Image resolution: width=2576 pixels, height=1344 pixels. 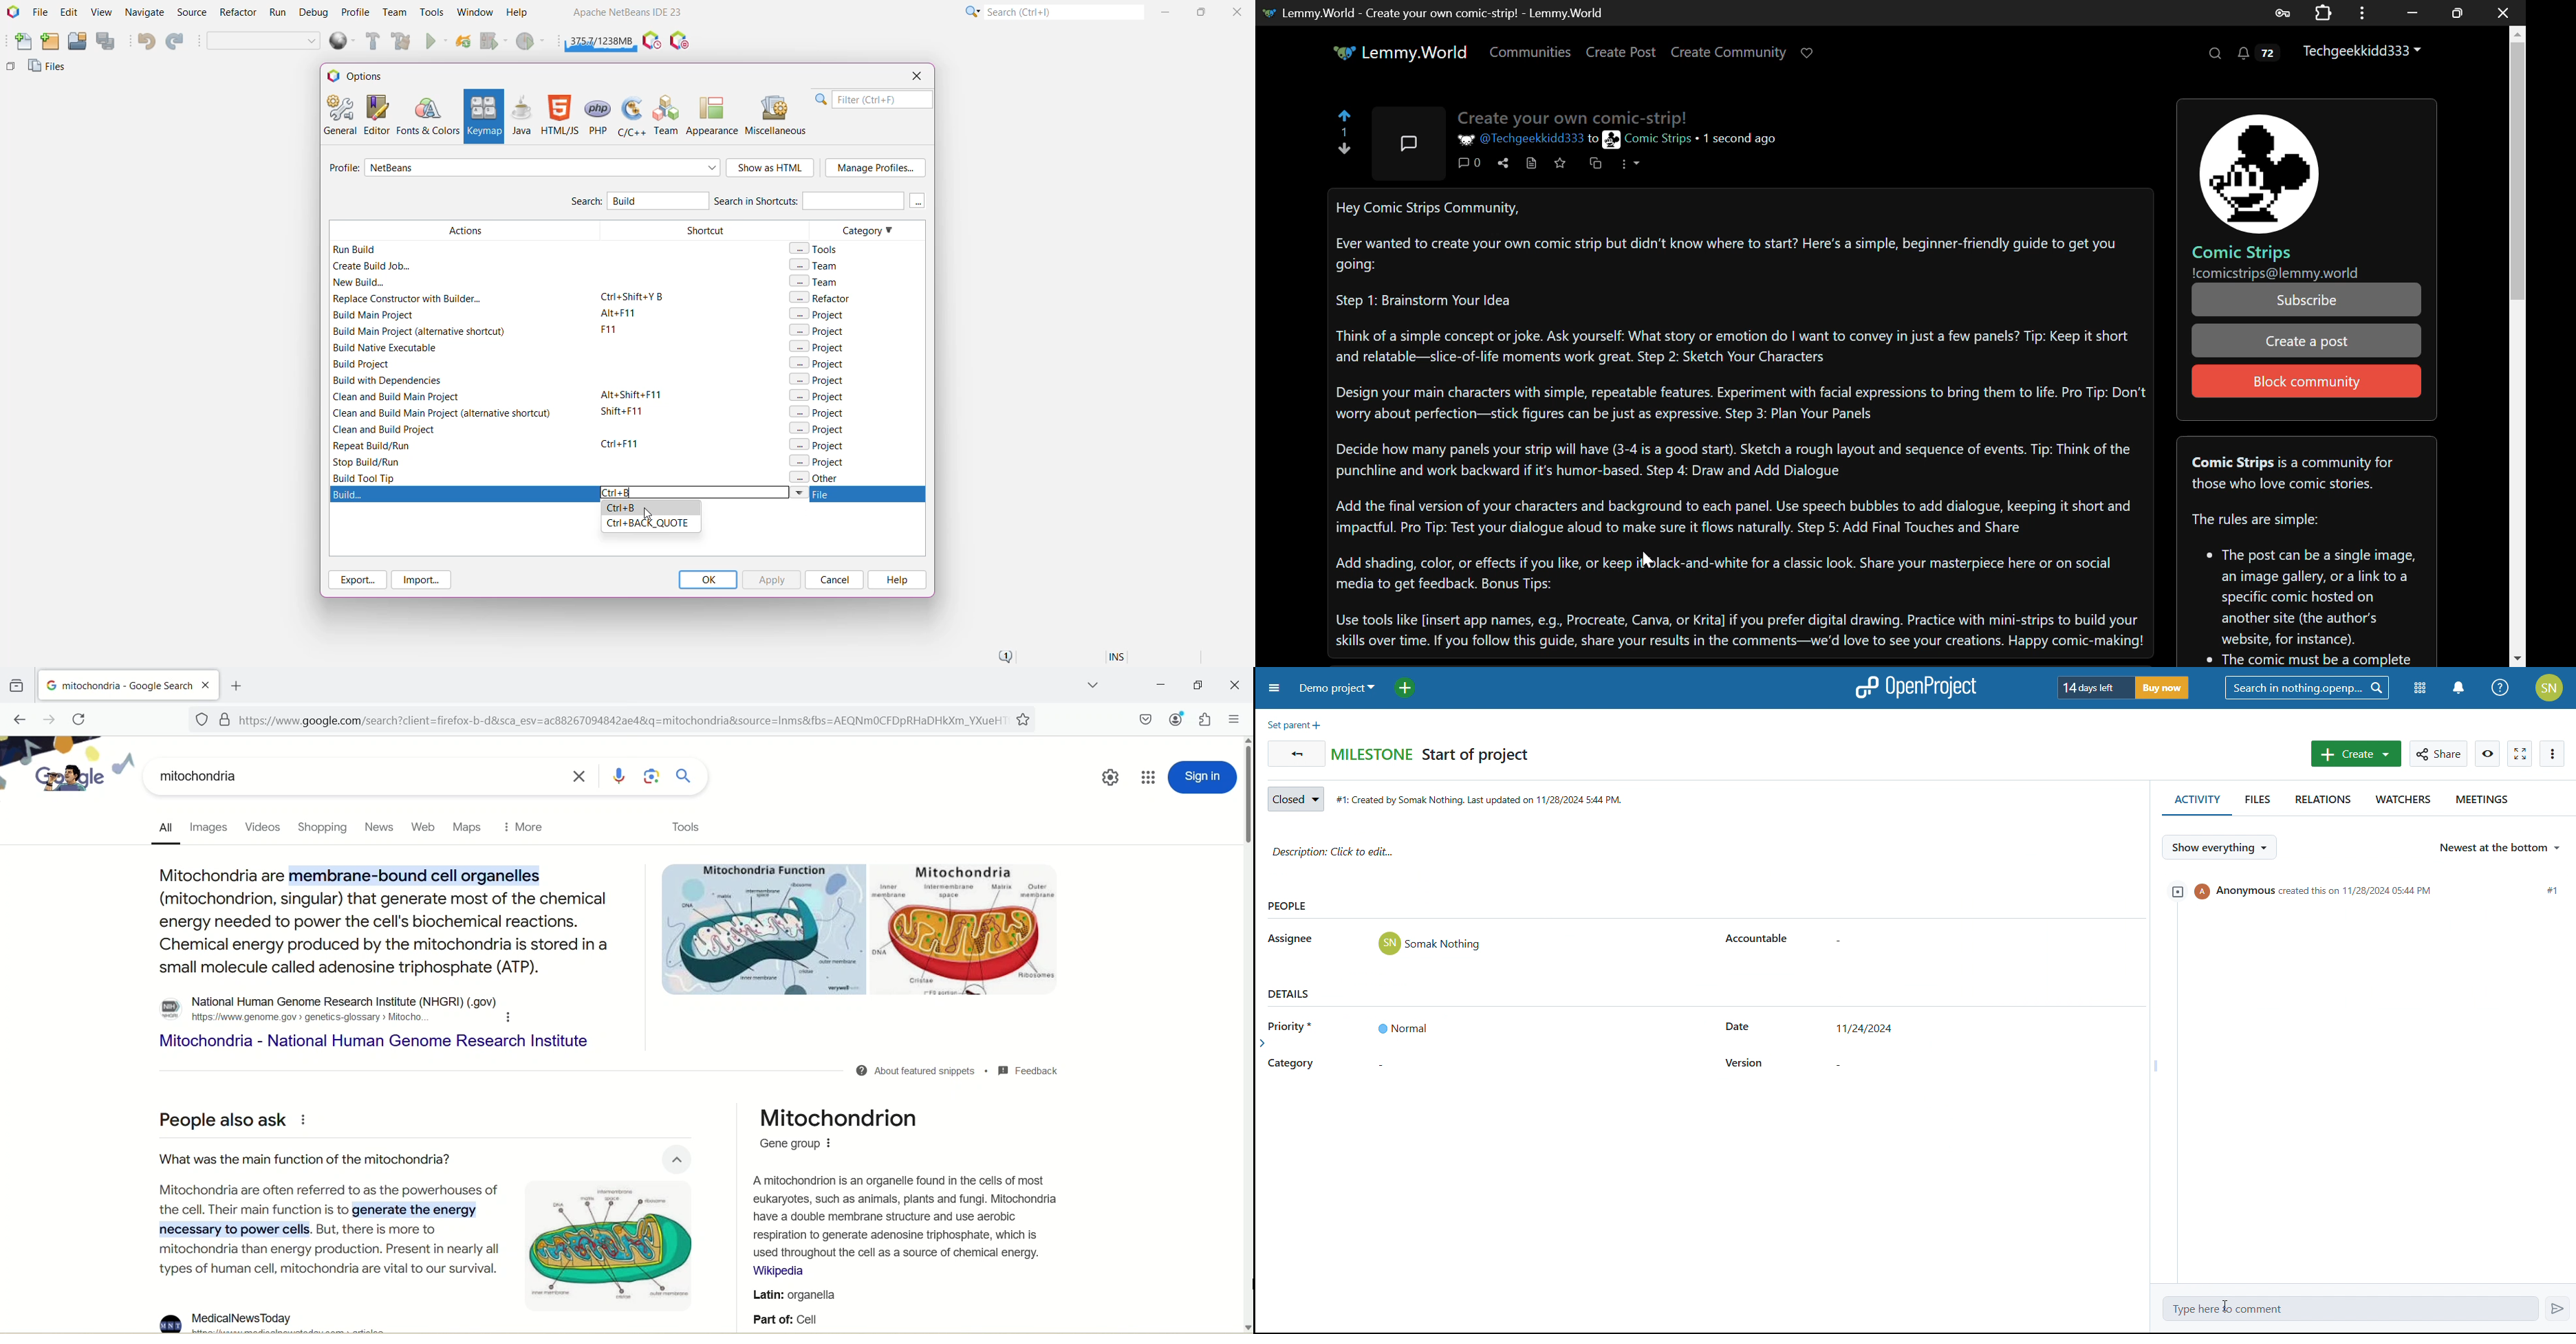 What do you see at coordinates (2518, 343) in the screenshot?
I see `Scroll Bar` at bounding box center [2518, 343].